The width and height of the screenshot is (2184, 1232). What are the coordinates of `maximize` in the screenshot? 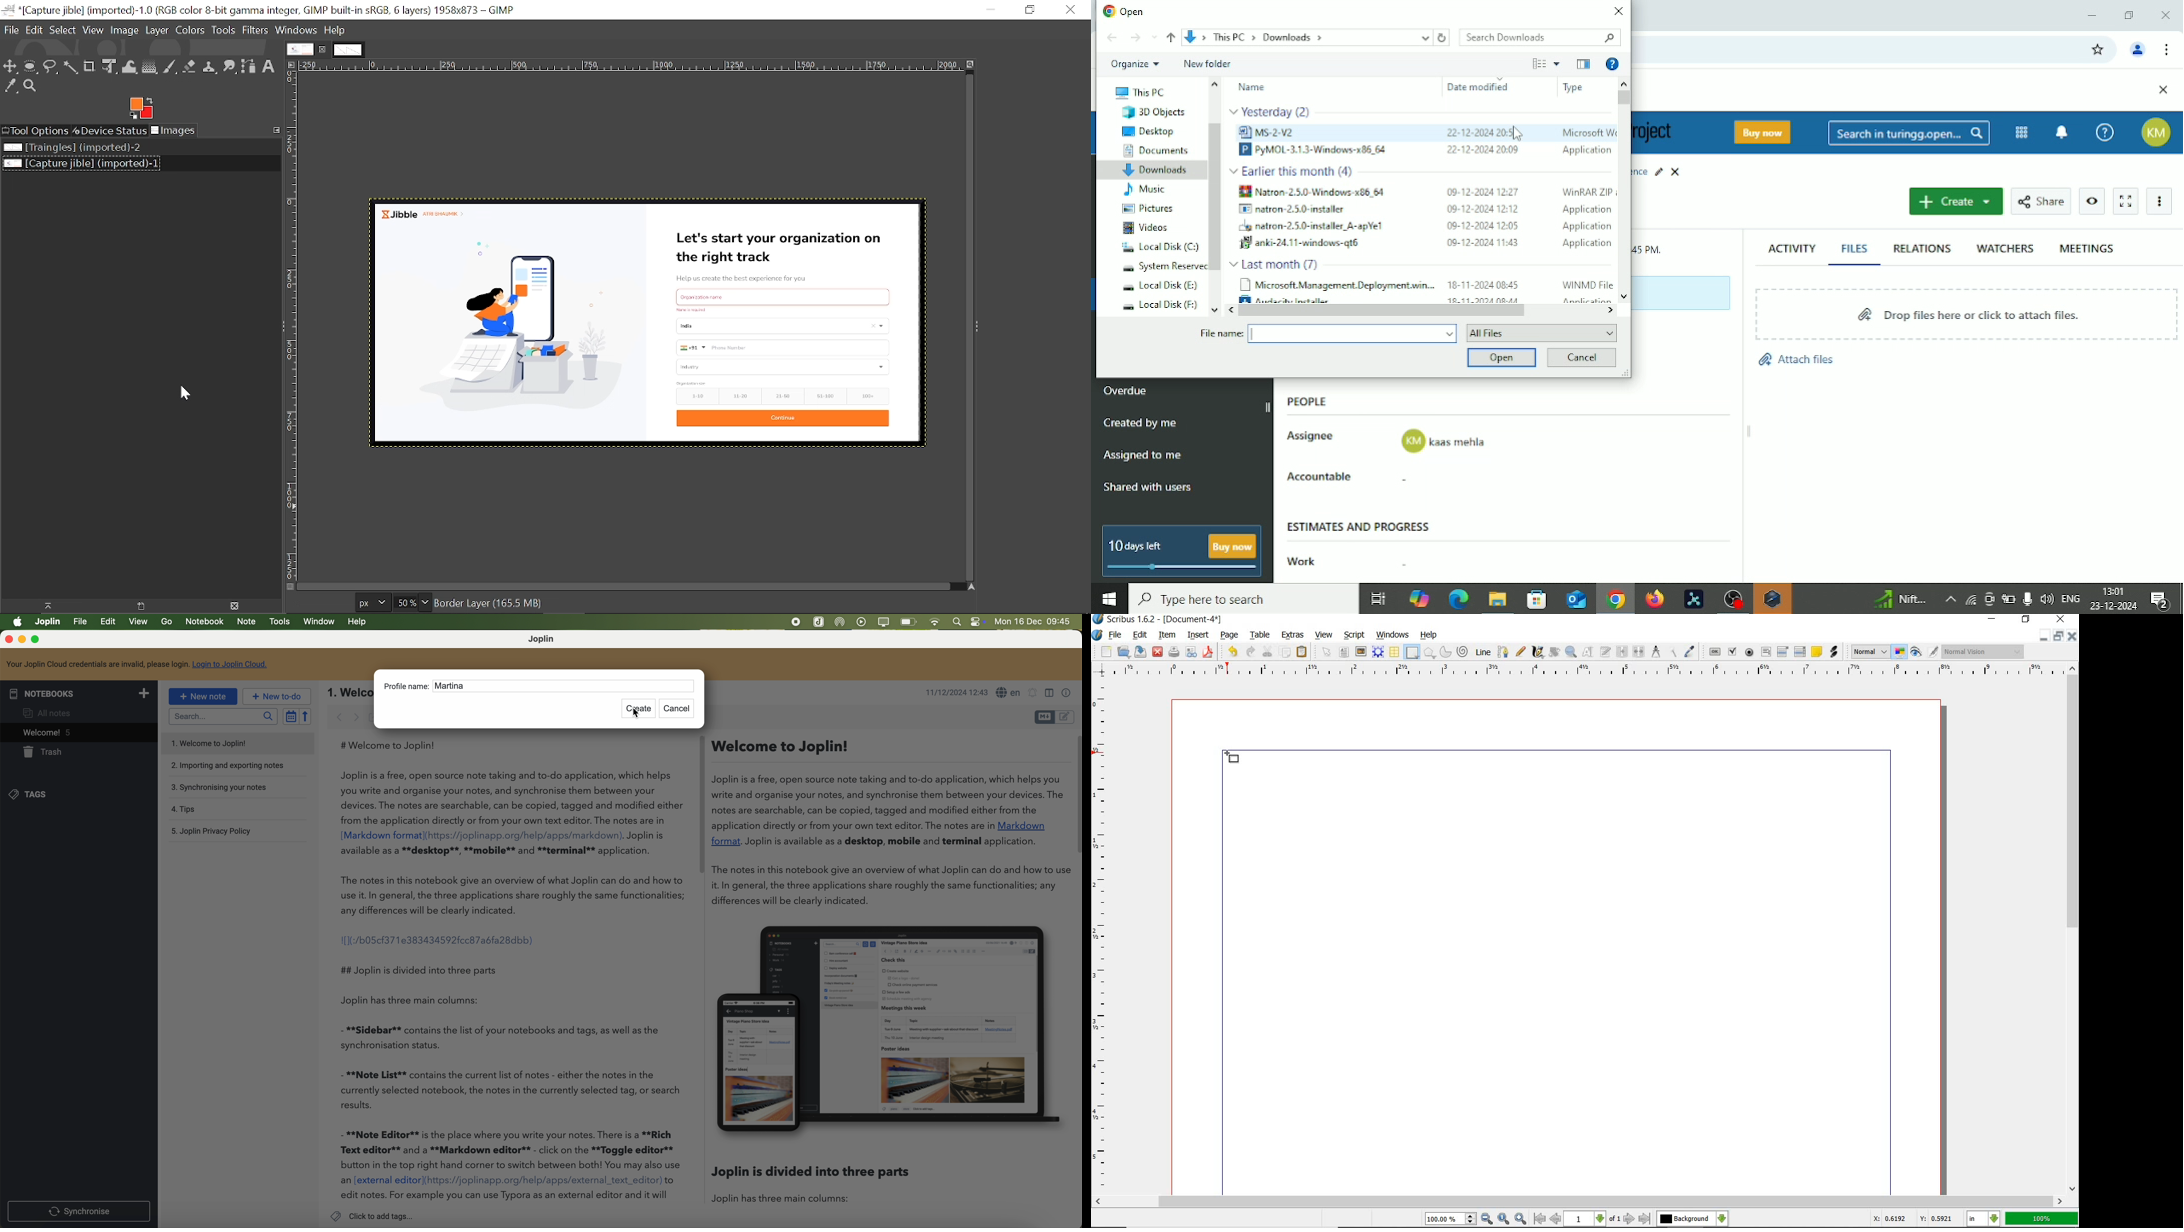 It's located at (37, 640).